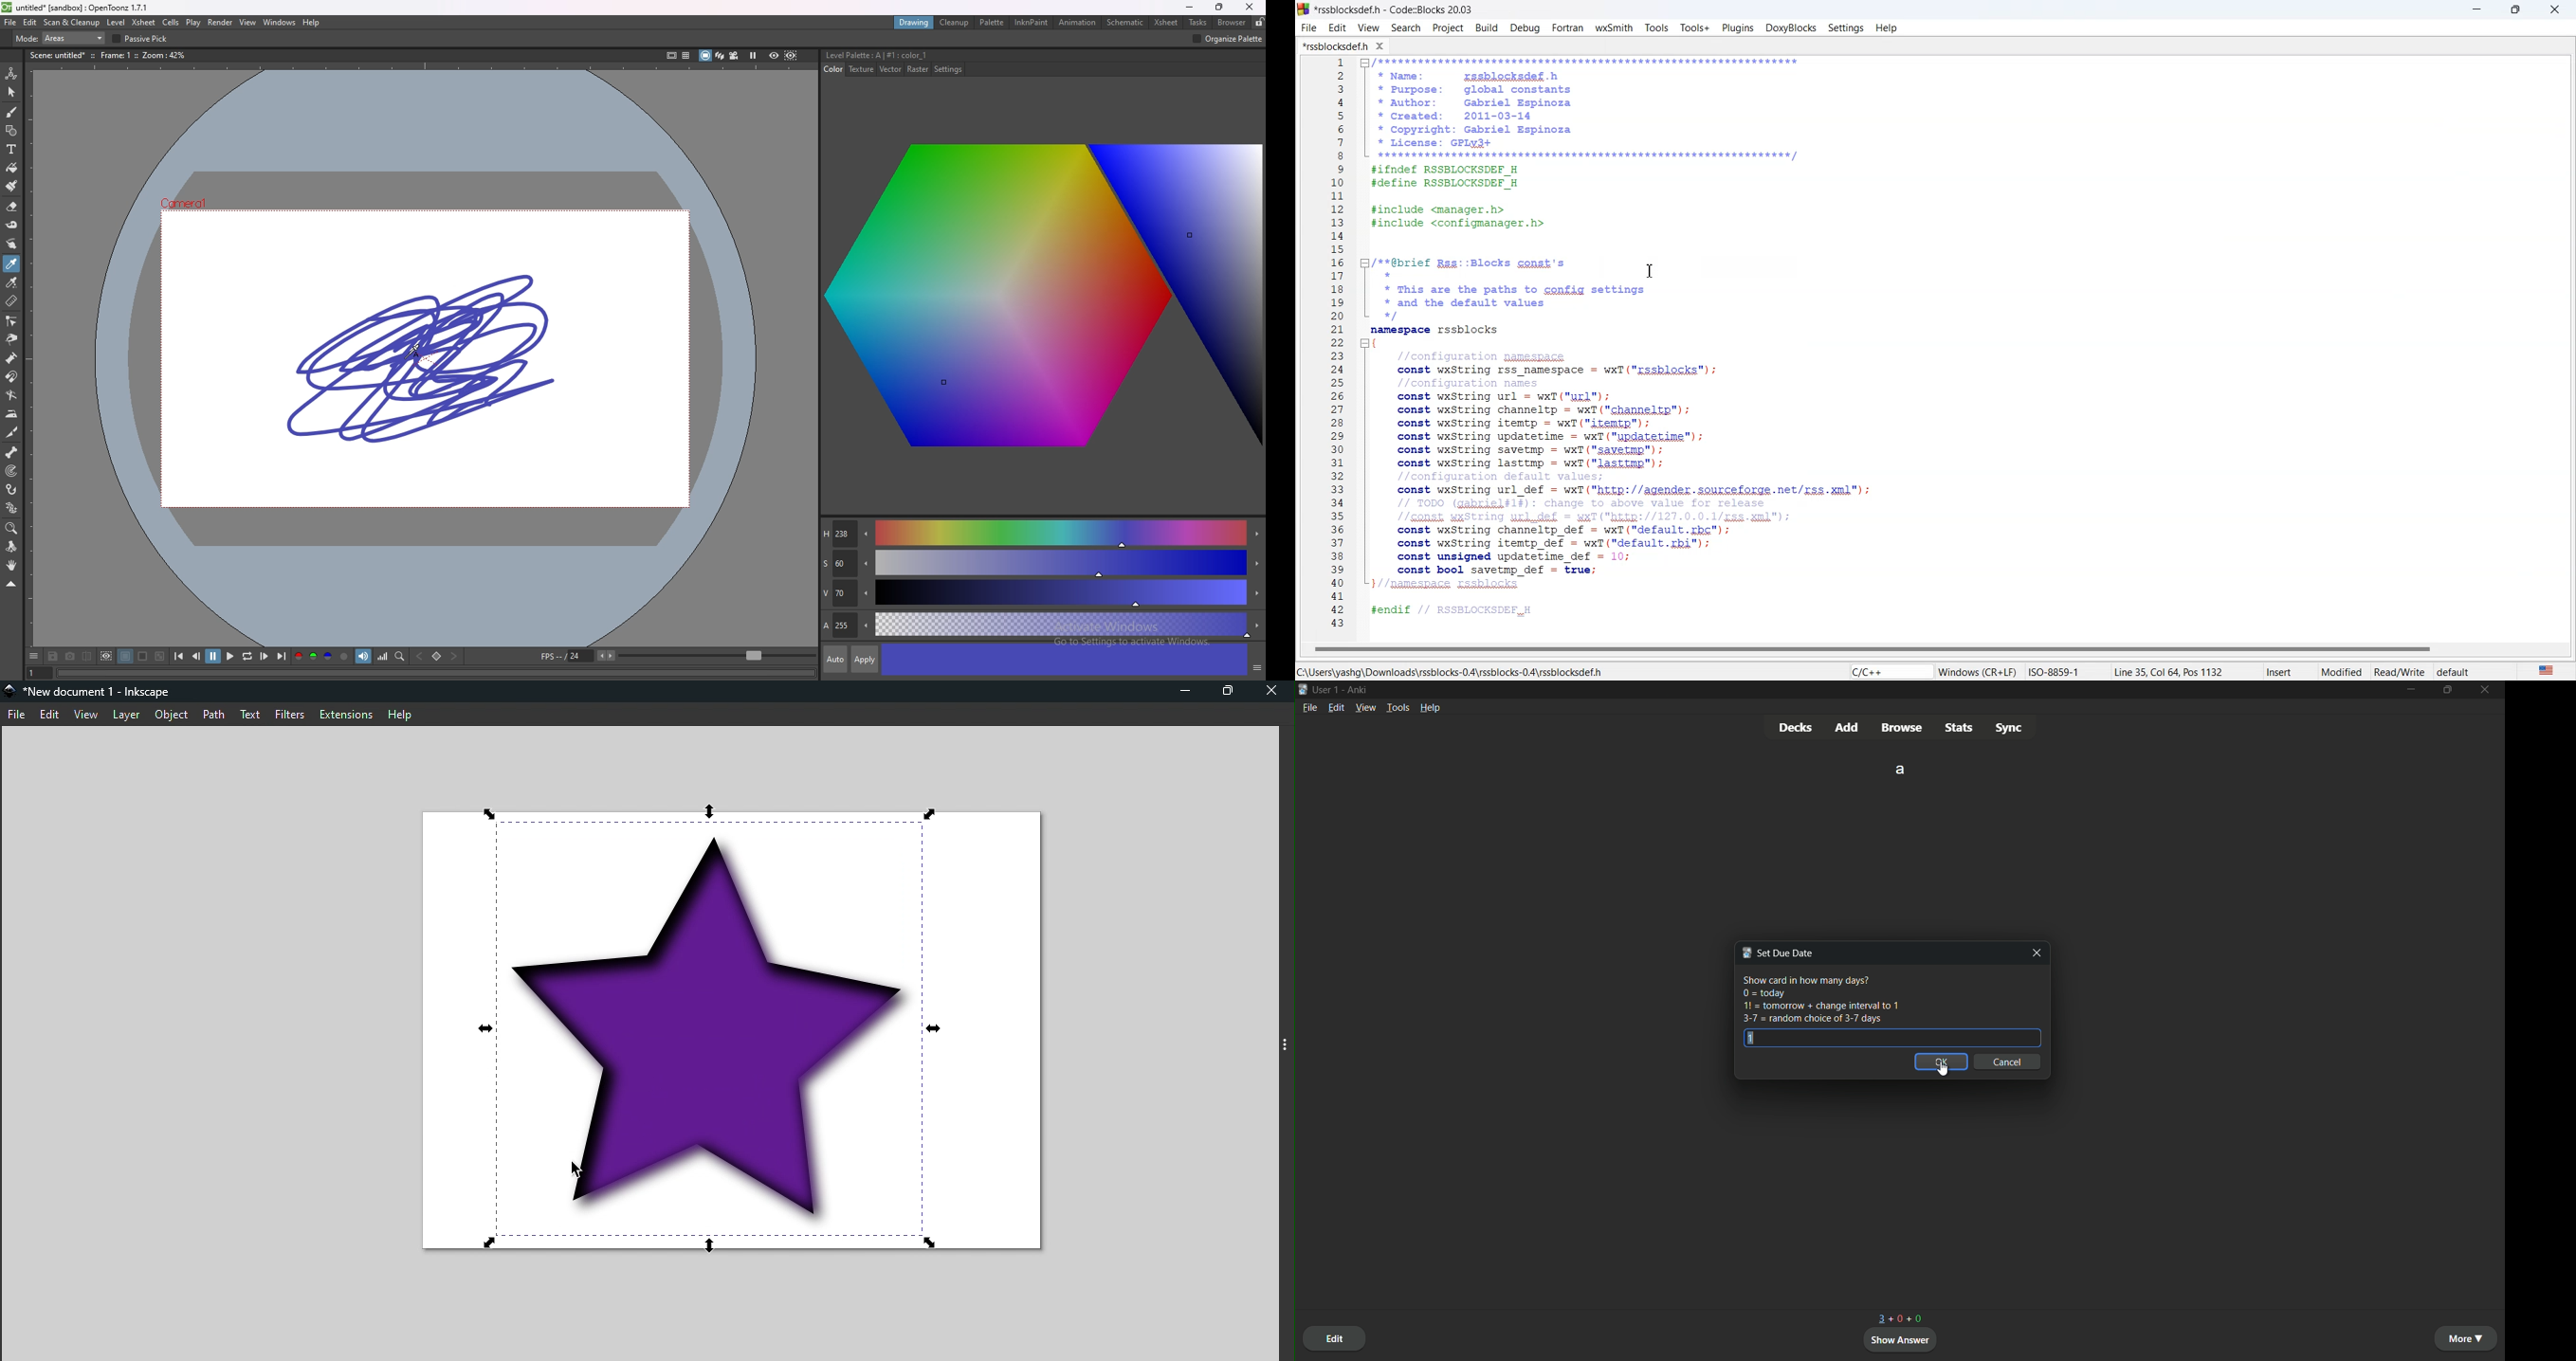  What do you see at coordinates (1941, 1070) in the screenshot?
I see `cursor` at bounding box center [1941, 1070].